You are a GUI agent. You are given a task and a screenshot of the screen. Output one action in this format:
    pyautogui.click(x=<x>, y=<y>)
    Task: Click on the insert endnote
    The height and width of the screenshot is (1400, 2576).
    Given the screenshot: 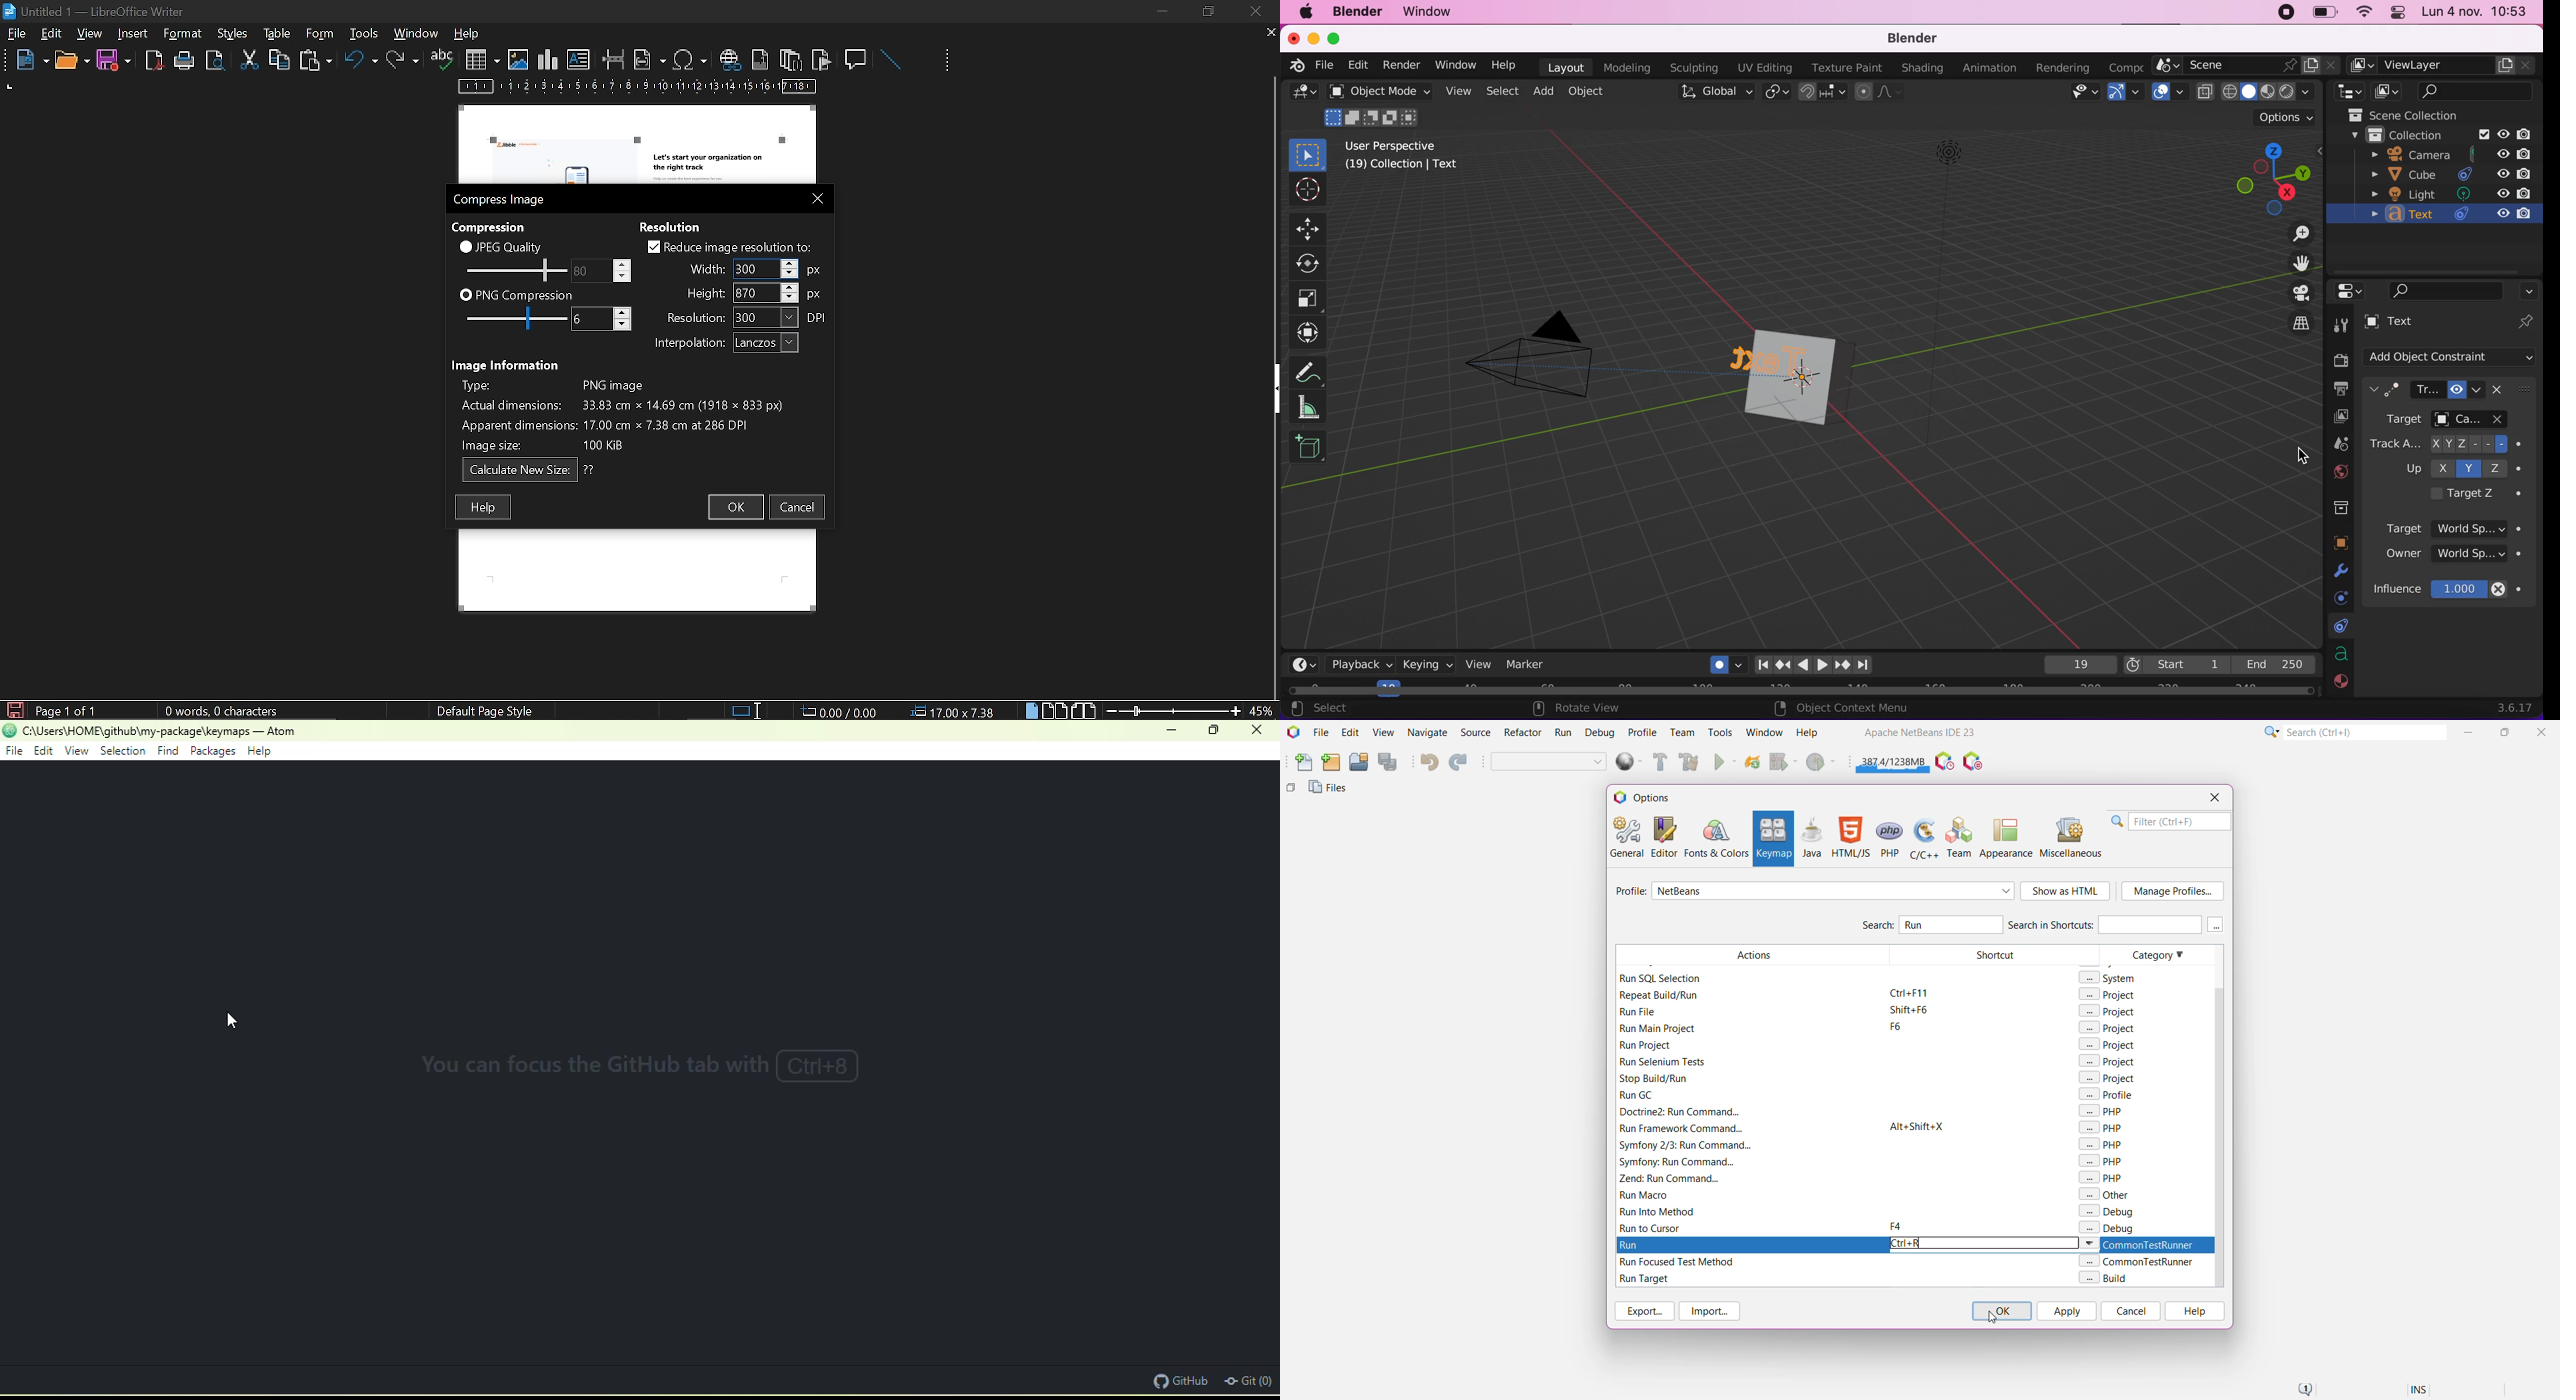 What is the action you would take?
    pyautogui.click(x=790, y=59)
    